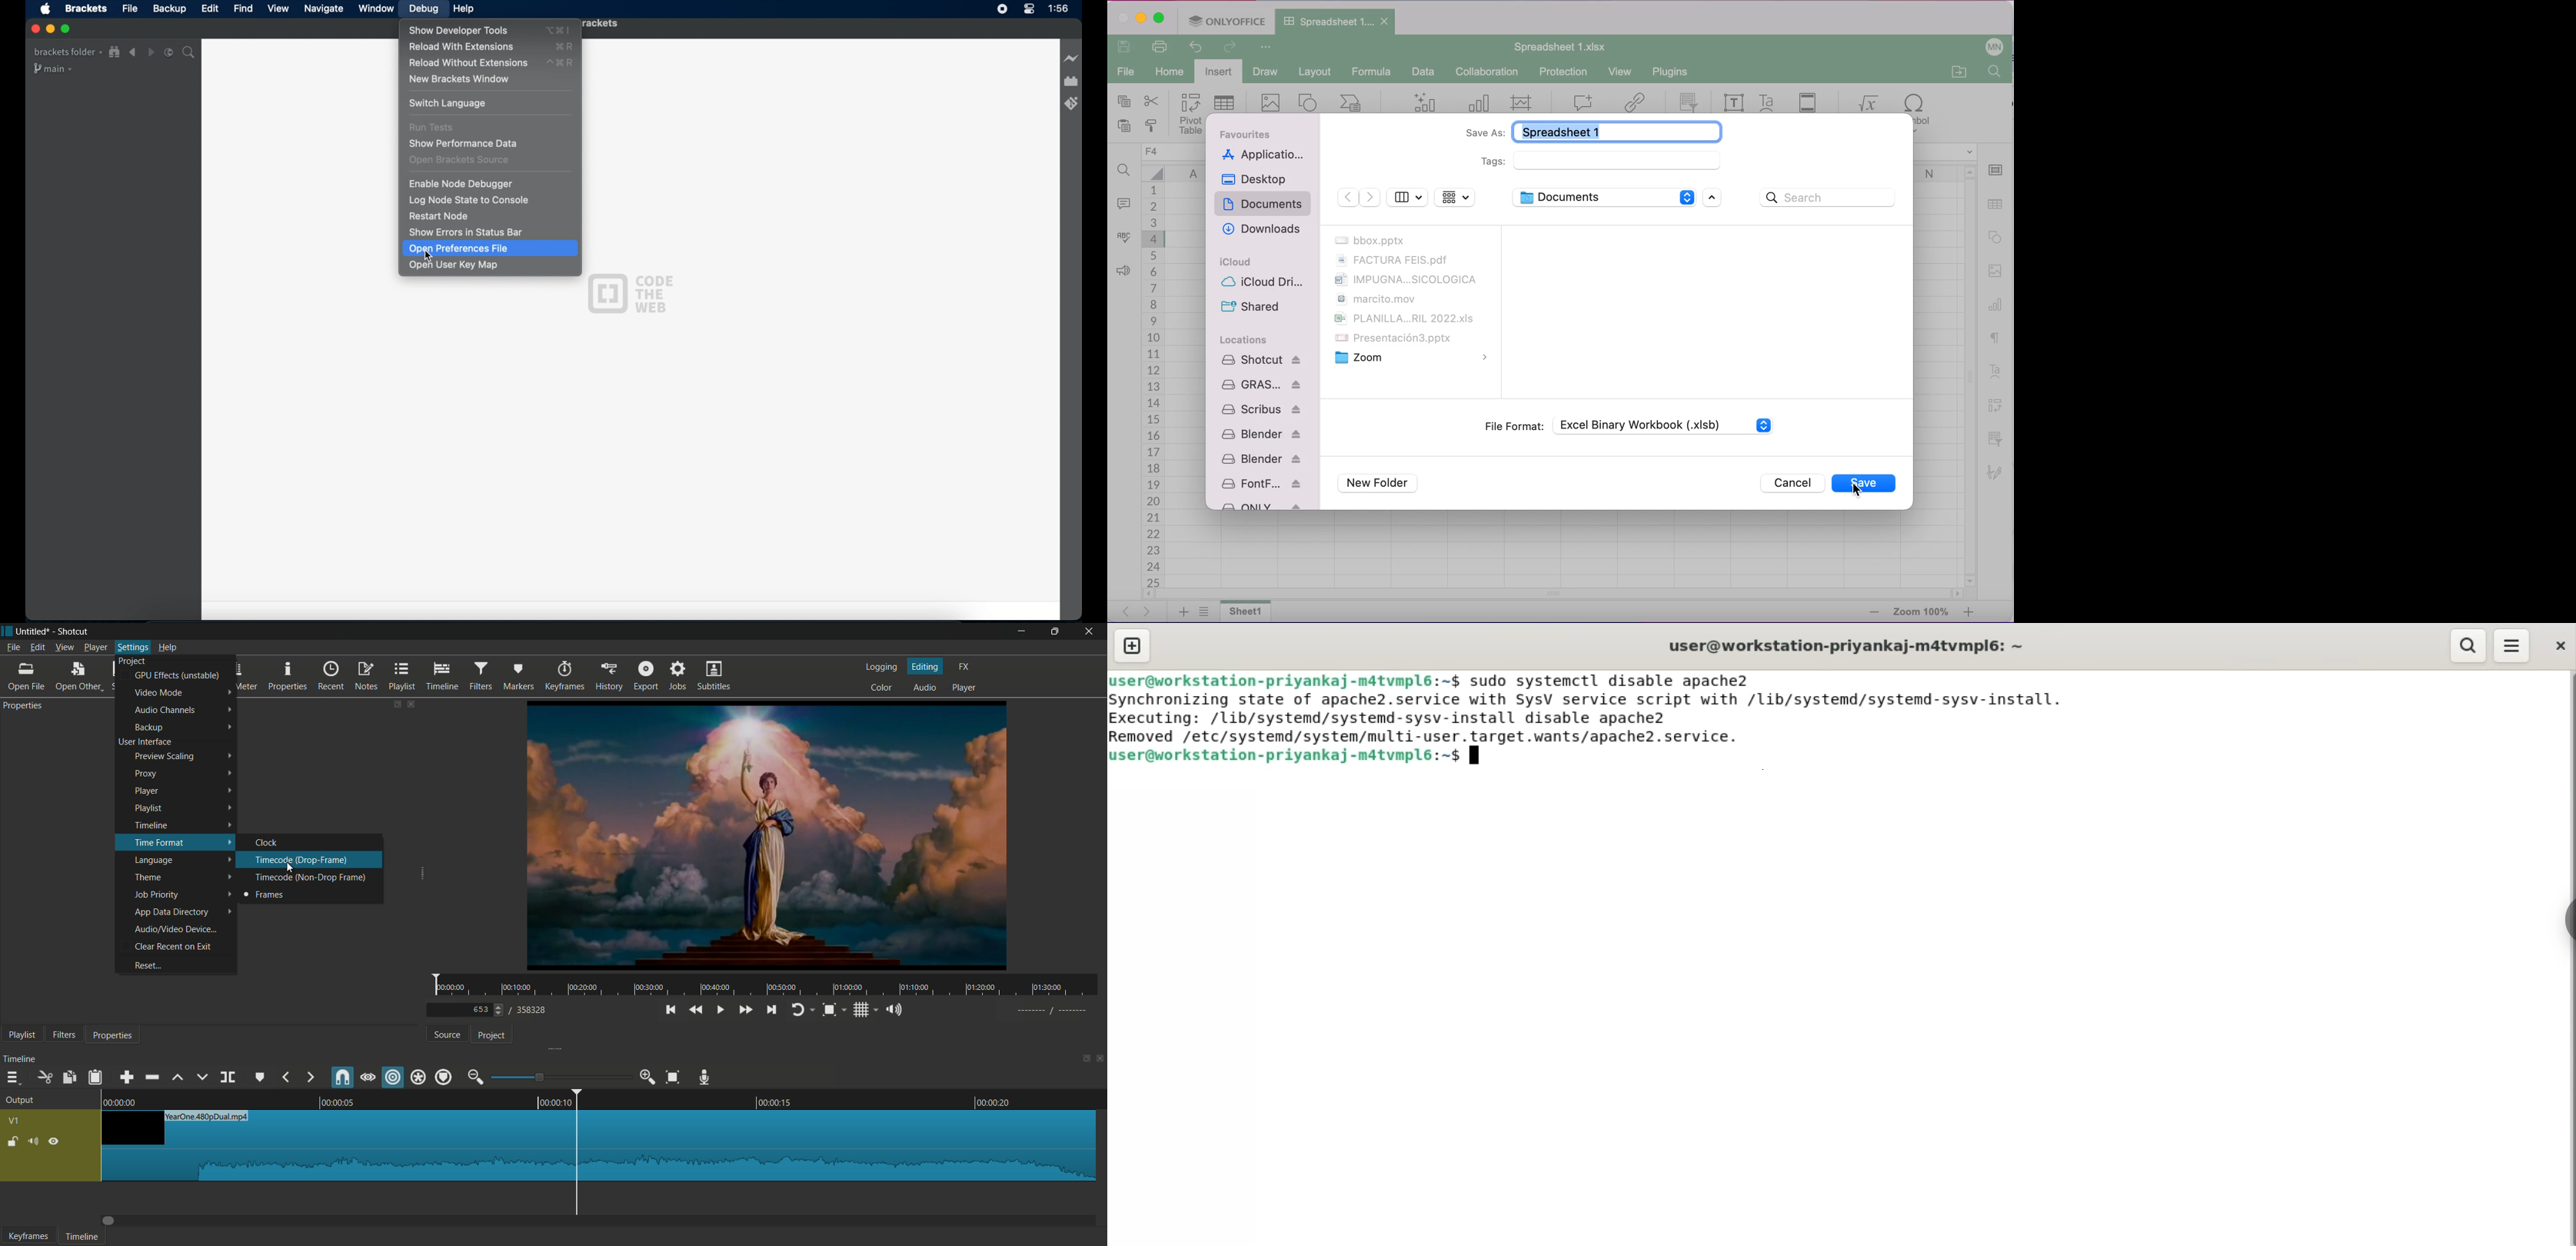 This screenshot has width=2576, height=1260. Describe the element at coordinates (1831, 198) in the screenshot. I see `search` at that location.